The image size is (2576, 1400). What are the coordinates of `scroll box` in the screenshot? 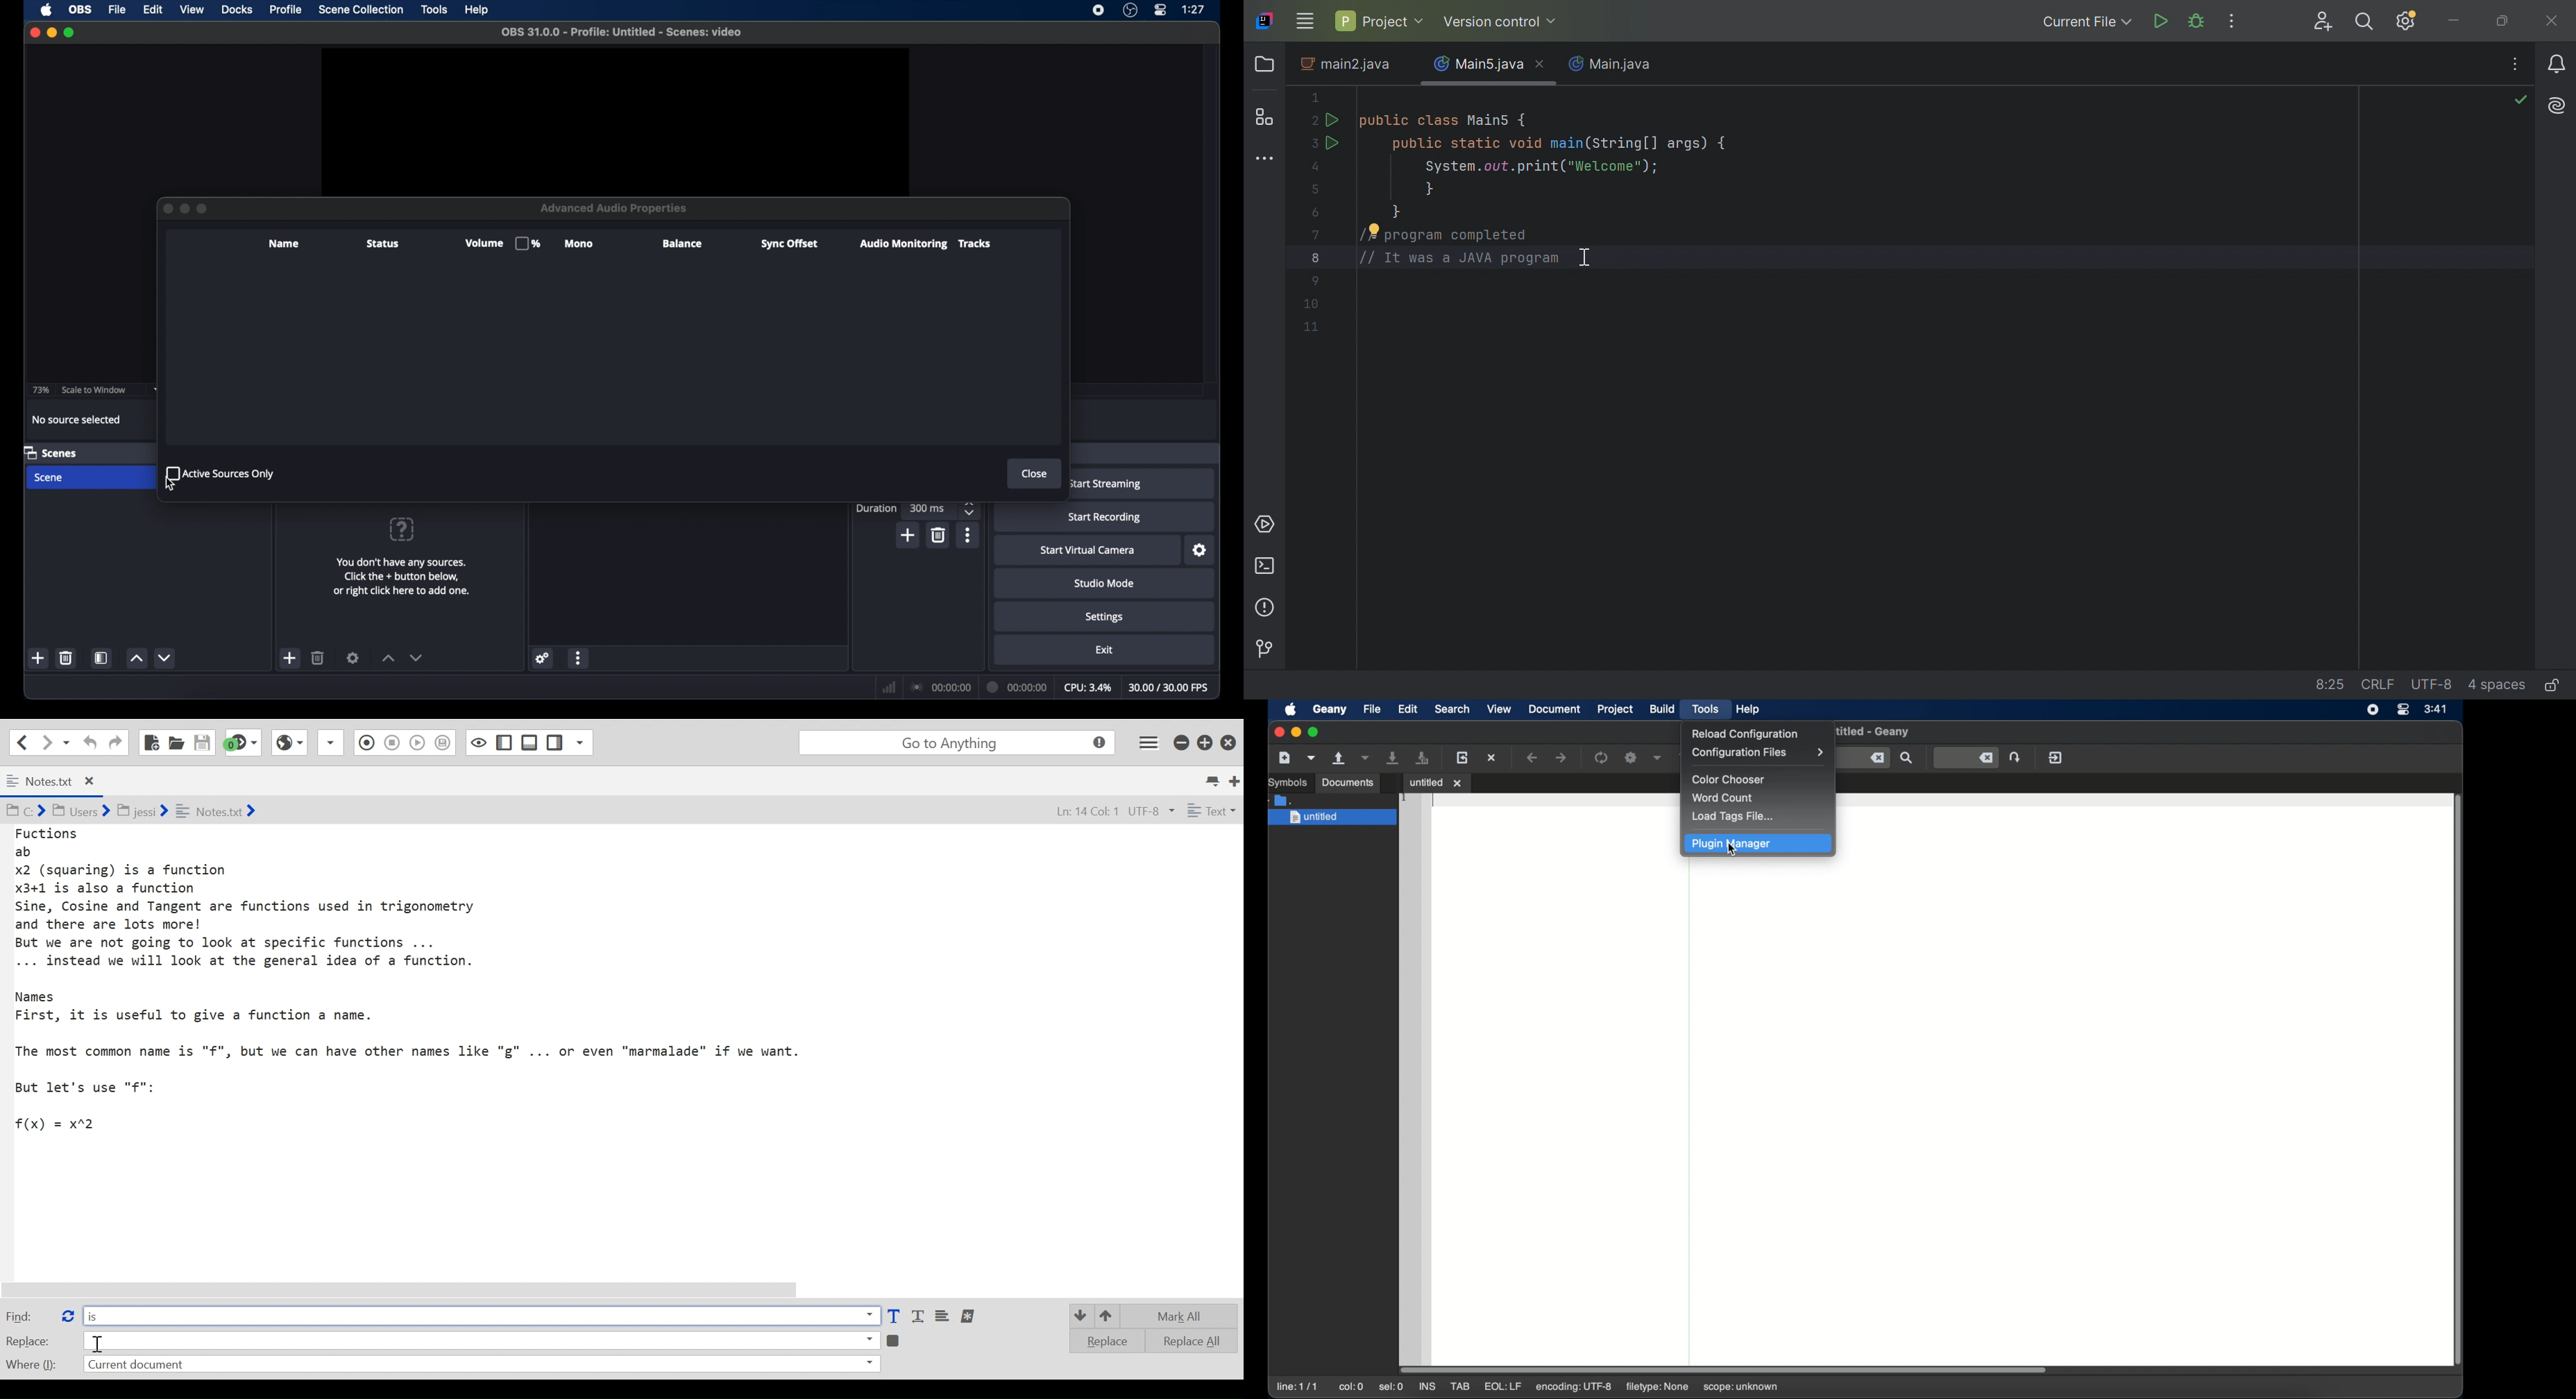 It's located at (1725, 1368).